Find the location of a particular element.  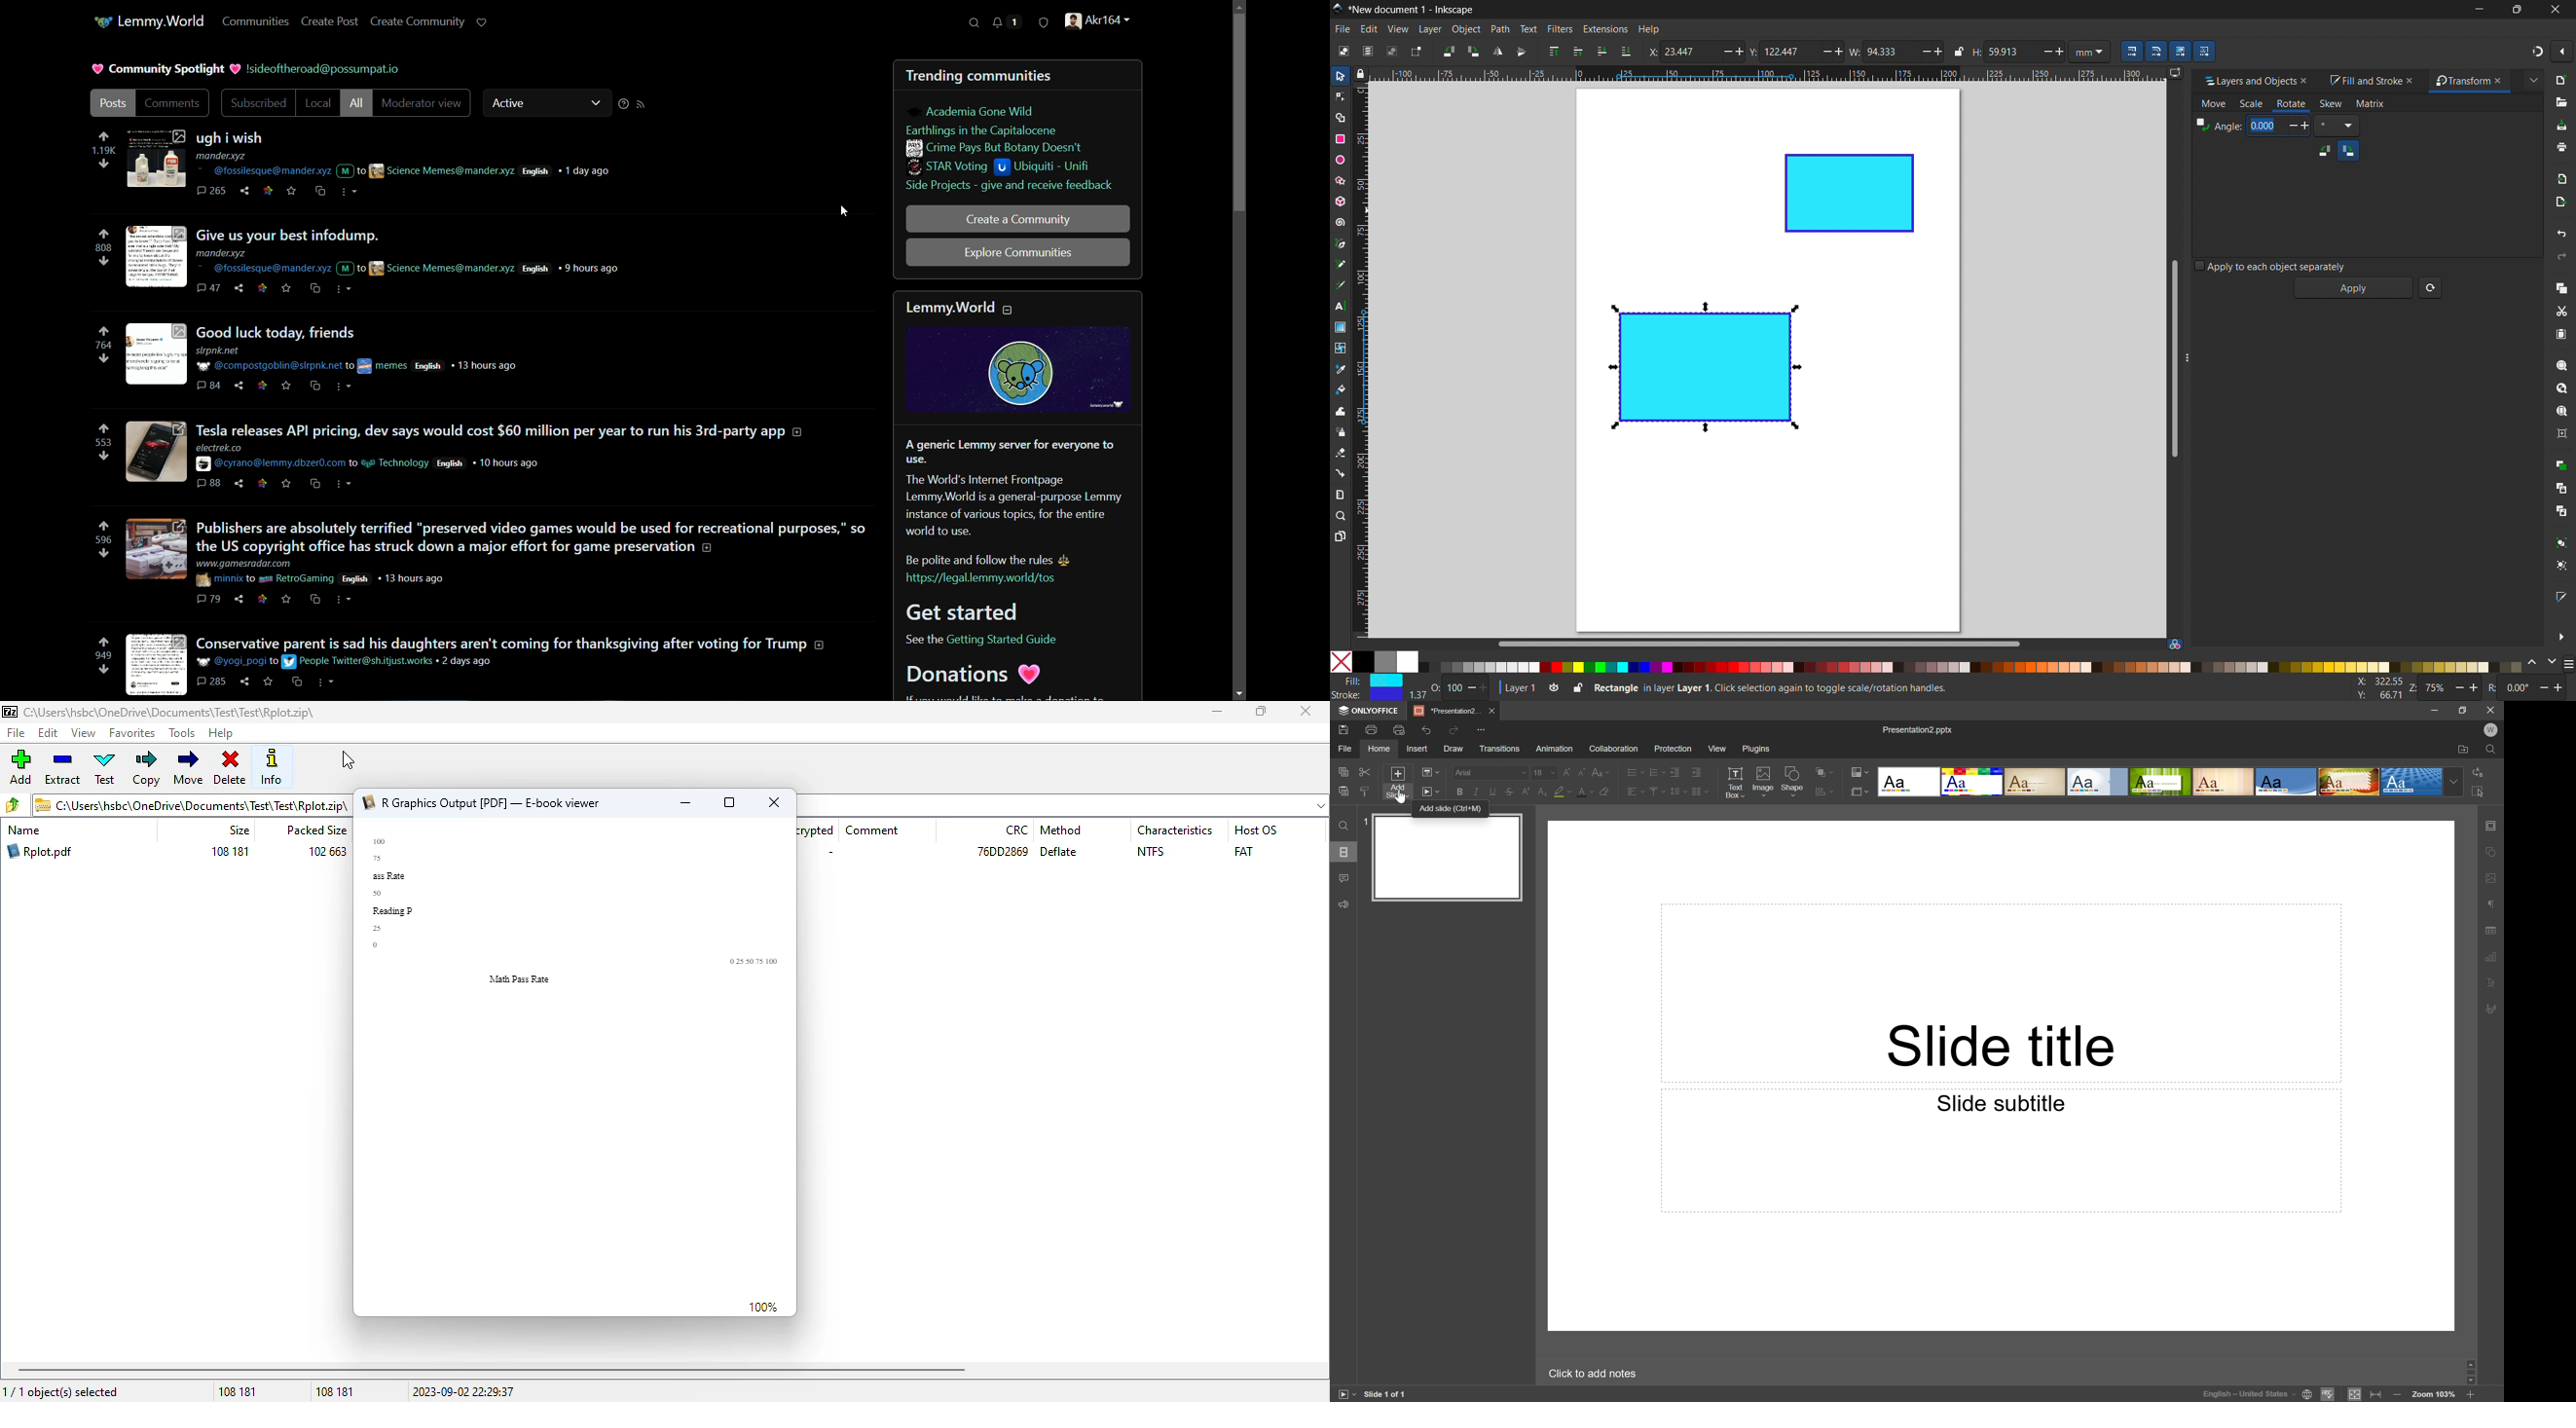

Slide is located at coordinates (1448, 858).